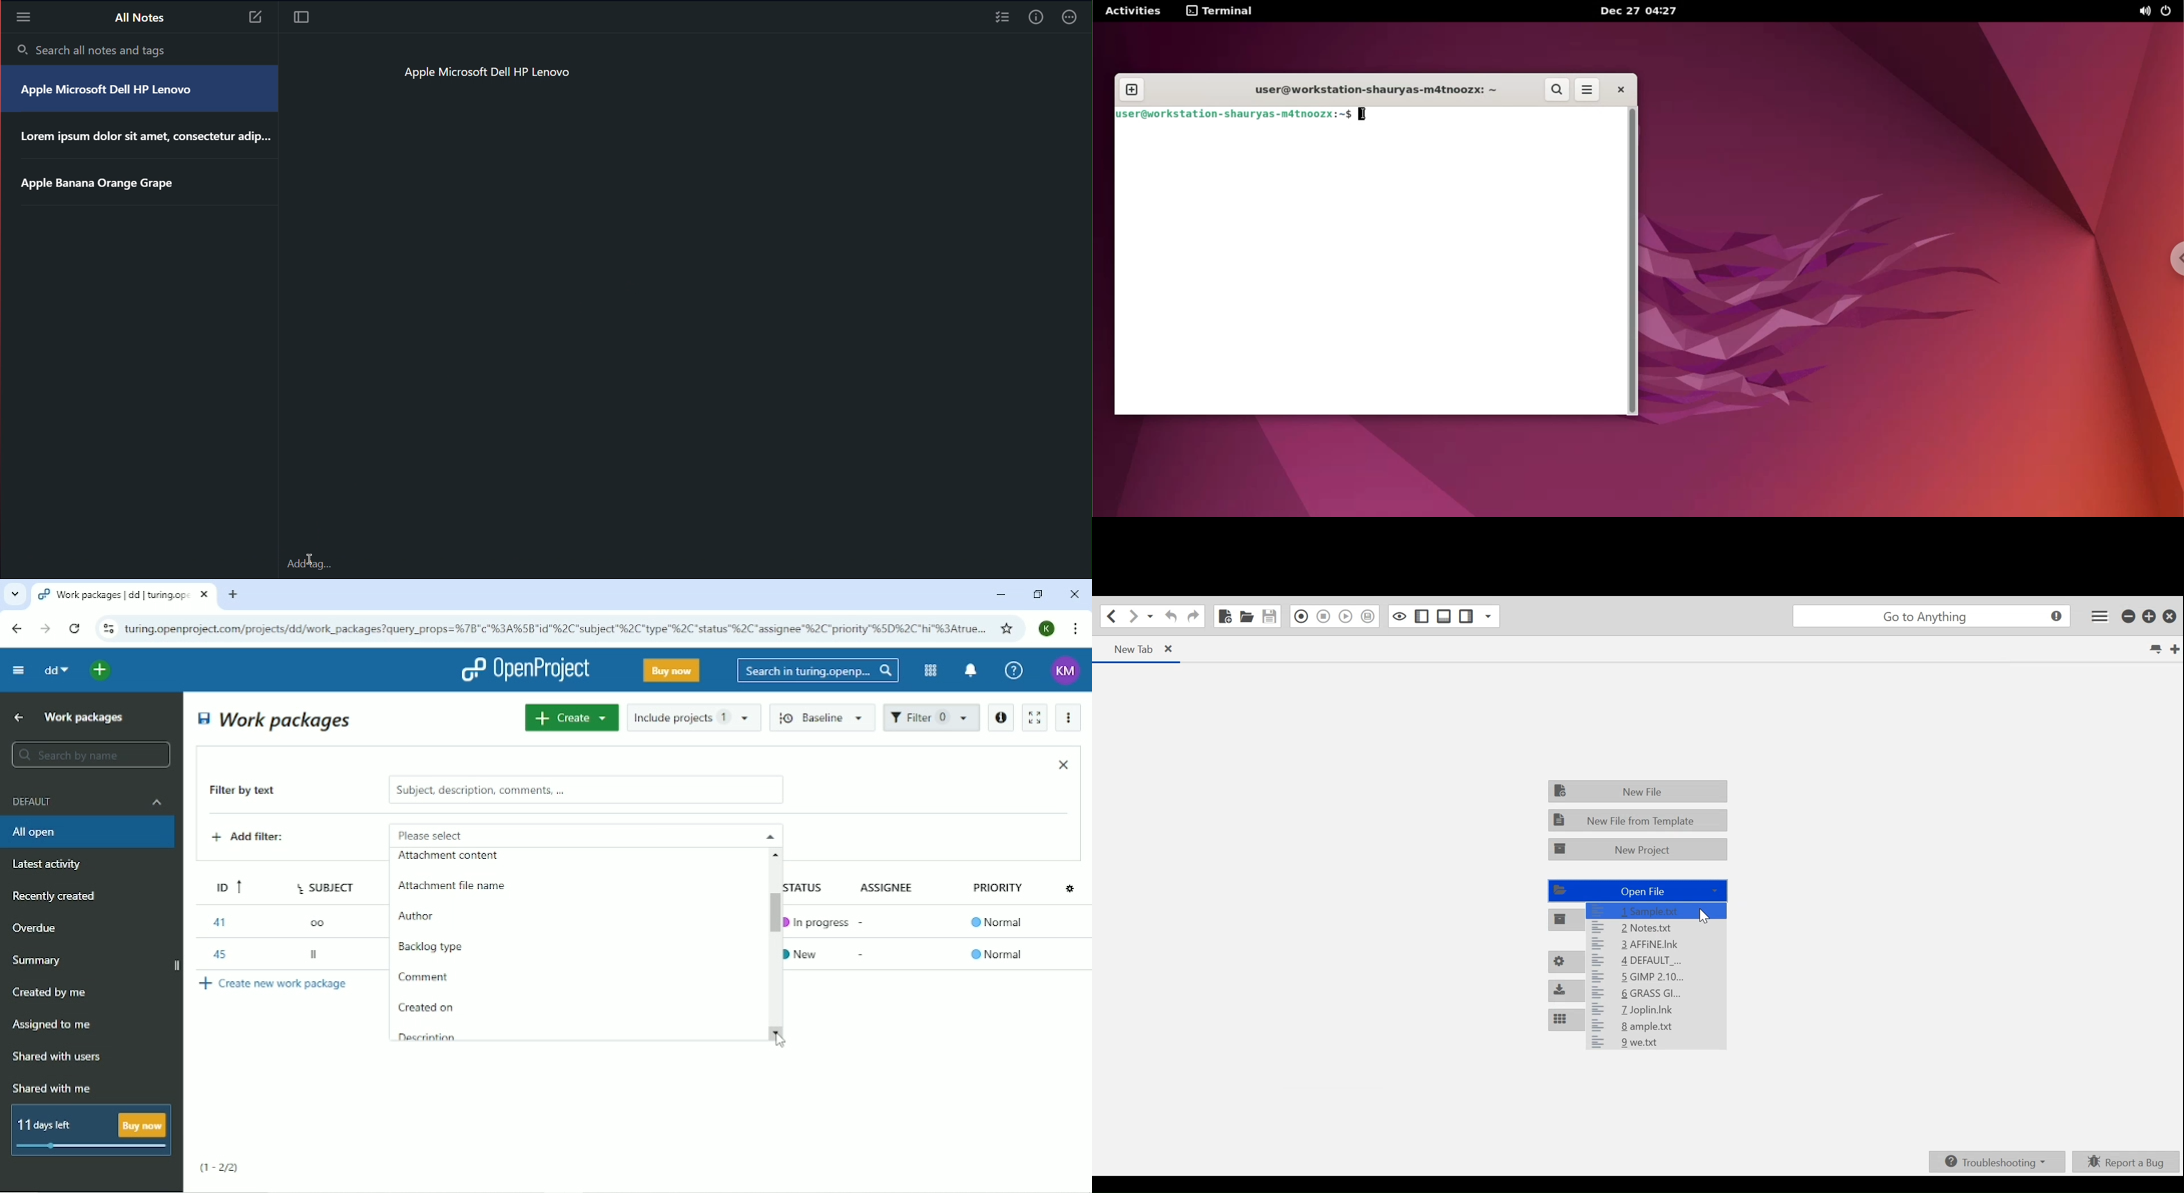  What do you see at coordinates (779, 854) in the screenshot?
I see `scroll up` at bounding box center [779, 854].